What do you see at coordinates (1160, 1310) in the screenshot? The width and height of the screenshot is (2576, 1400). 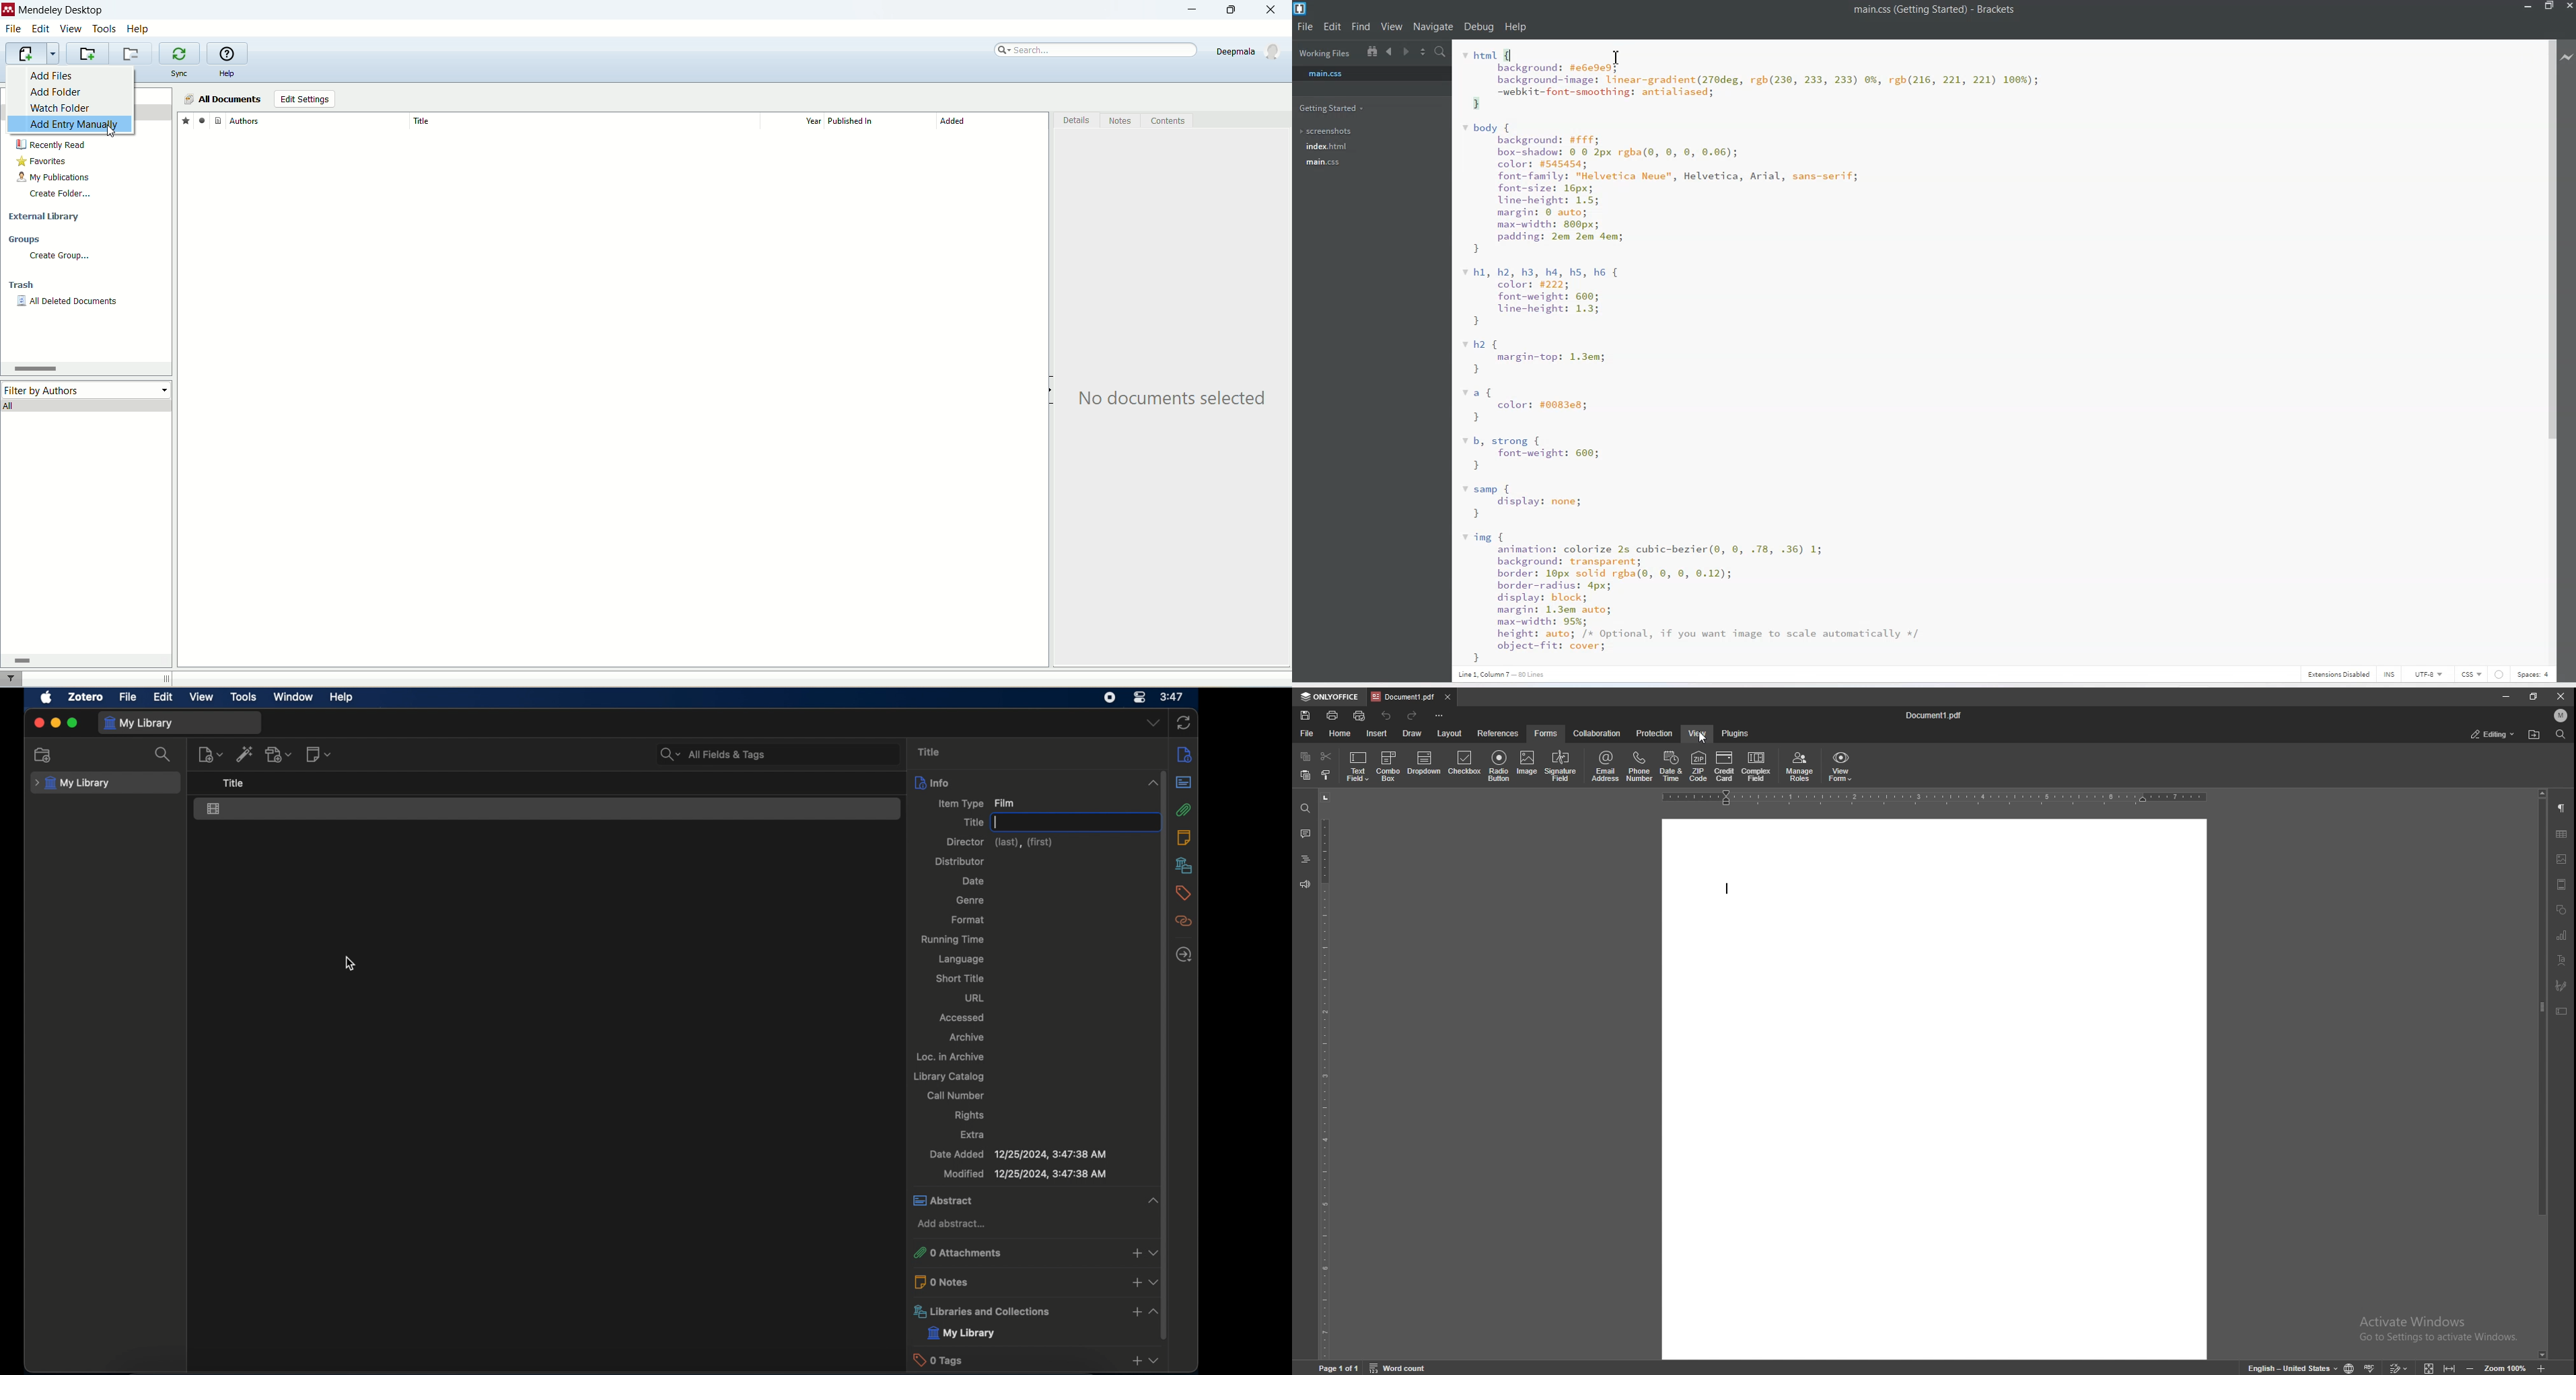 I see `collapse` at bounding box center [1160, 1310].